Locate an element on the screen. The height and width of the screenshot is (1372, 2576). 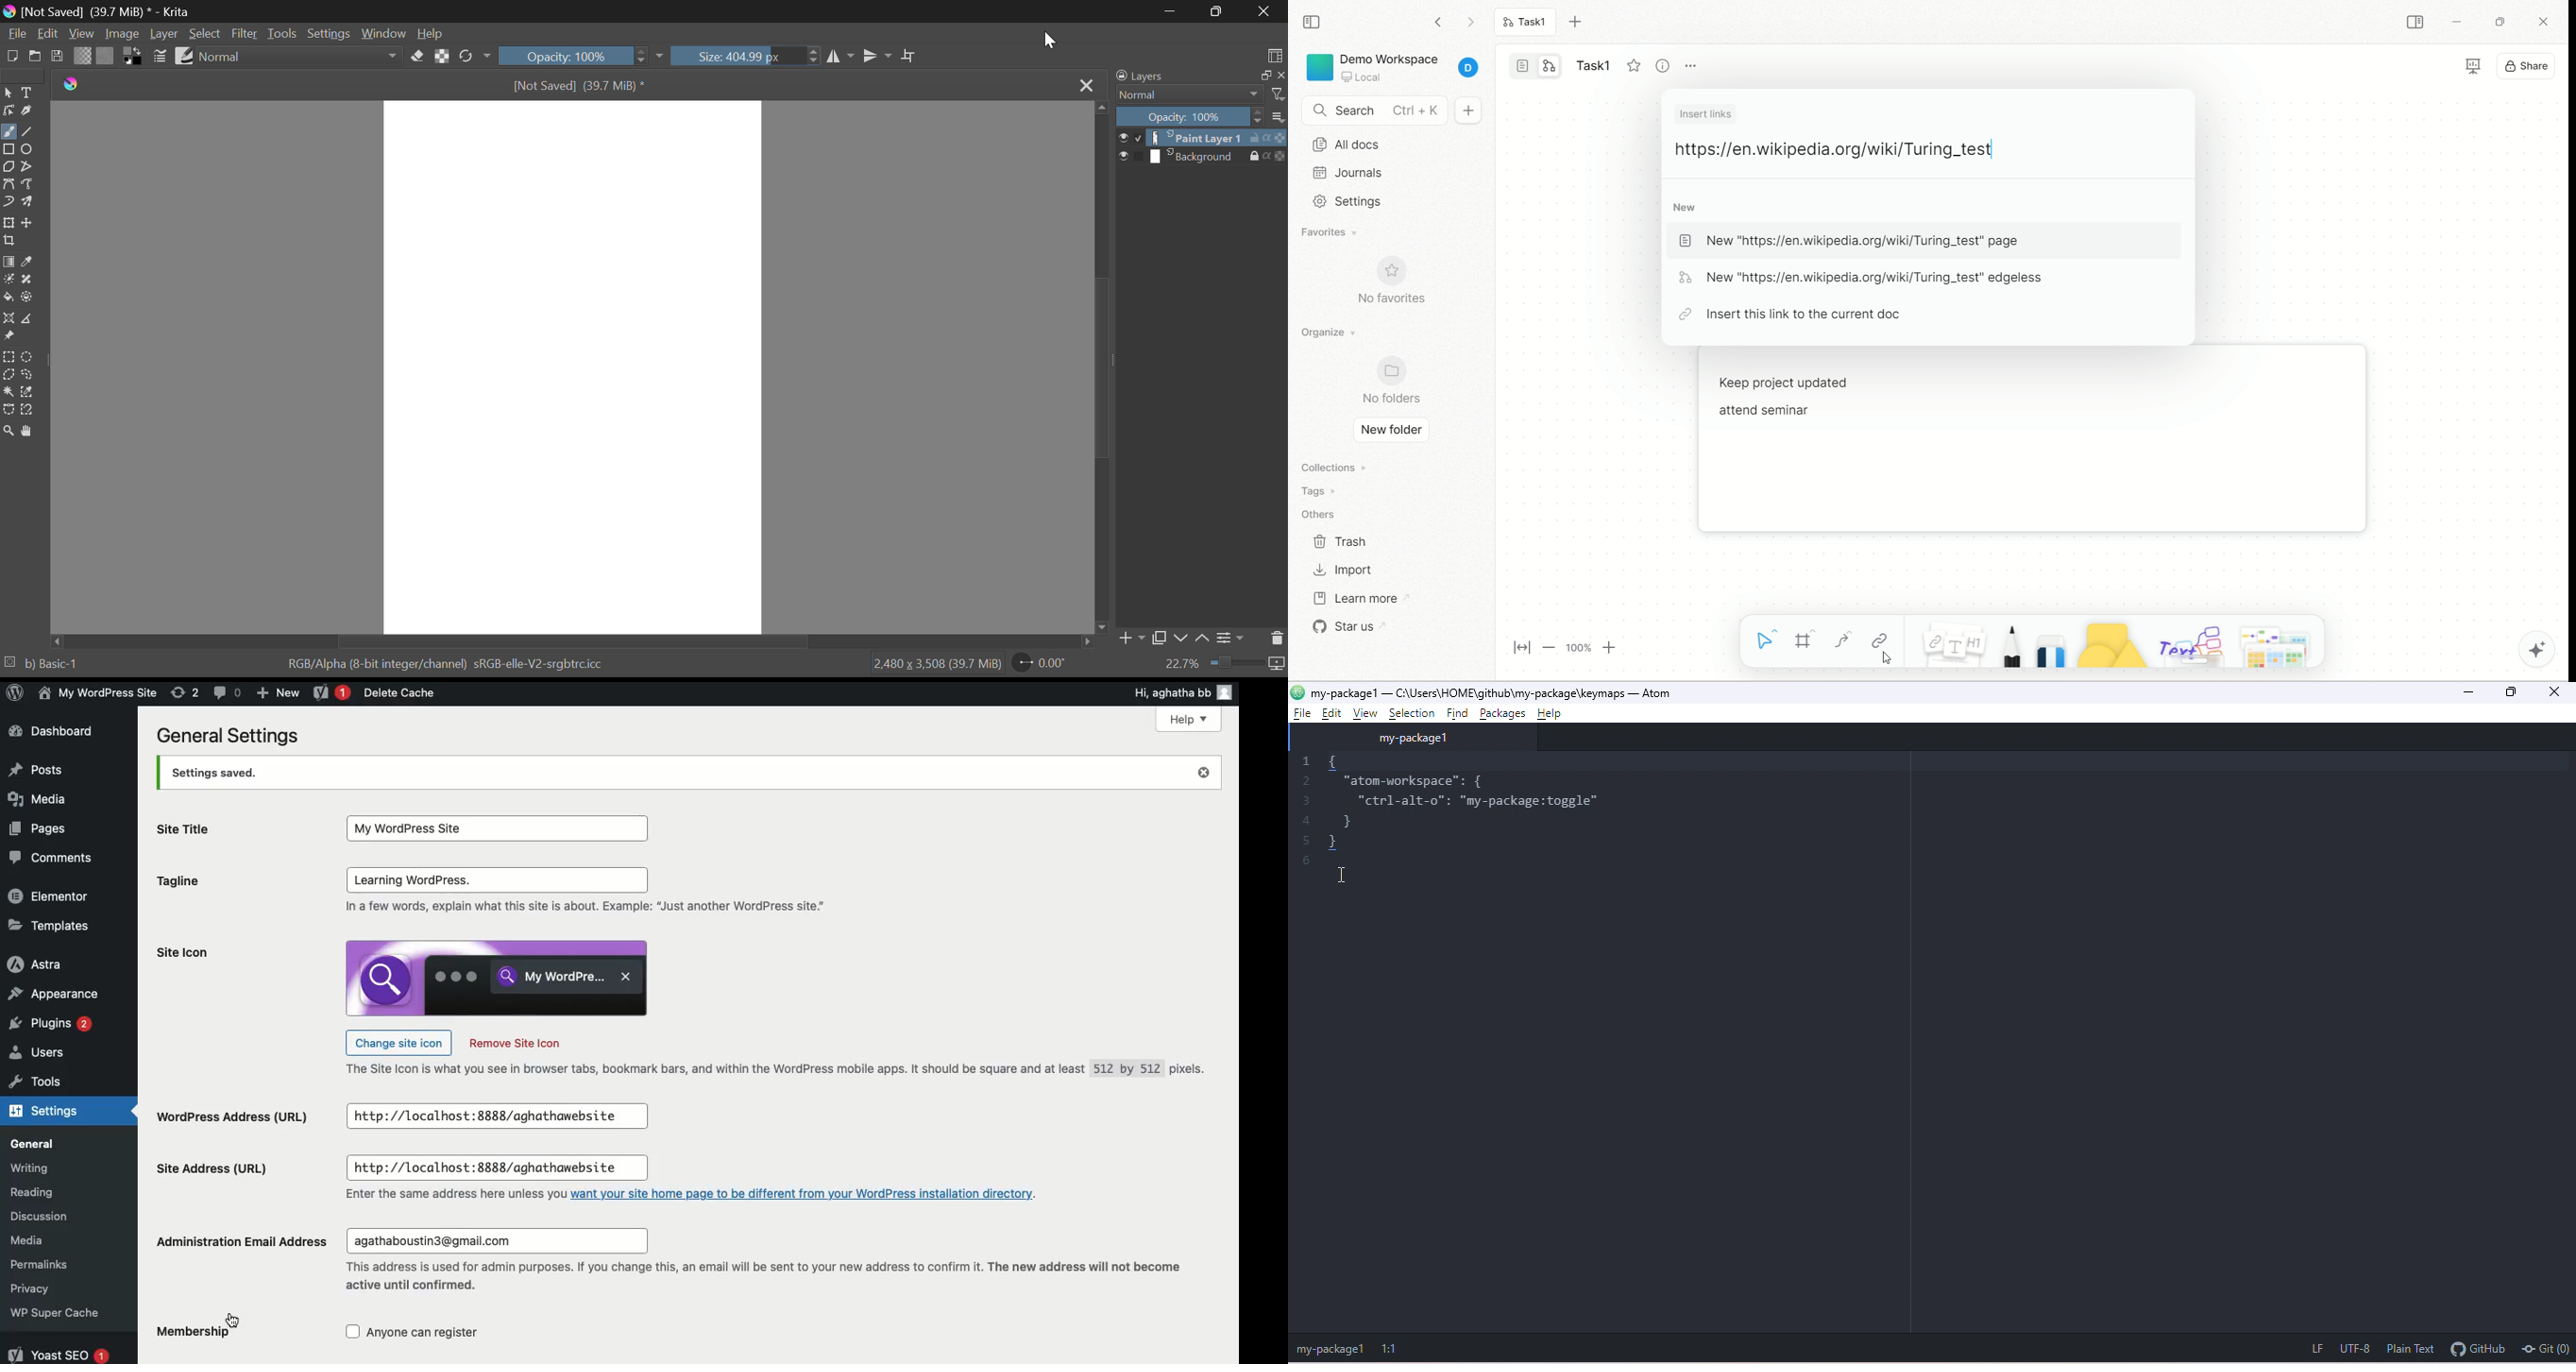
Posts is located at coordinates (38, 769).